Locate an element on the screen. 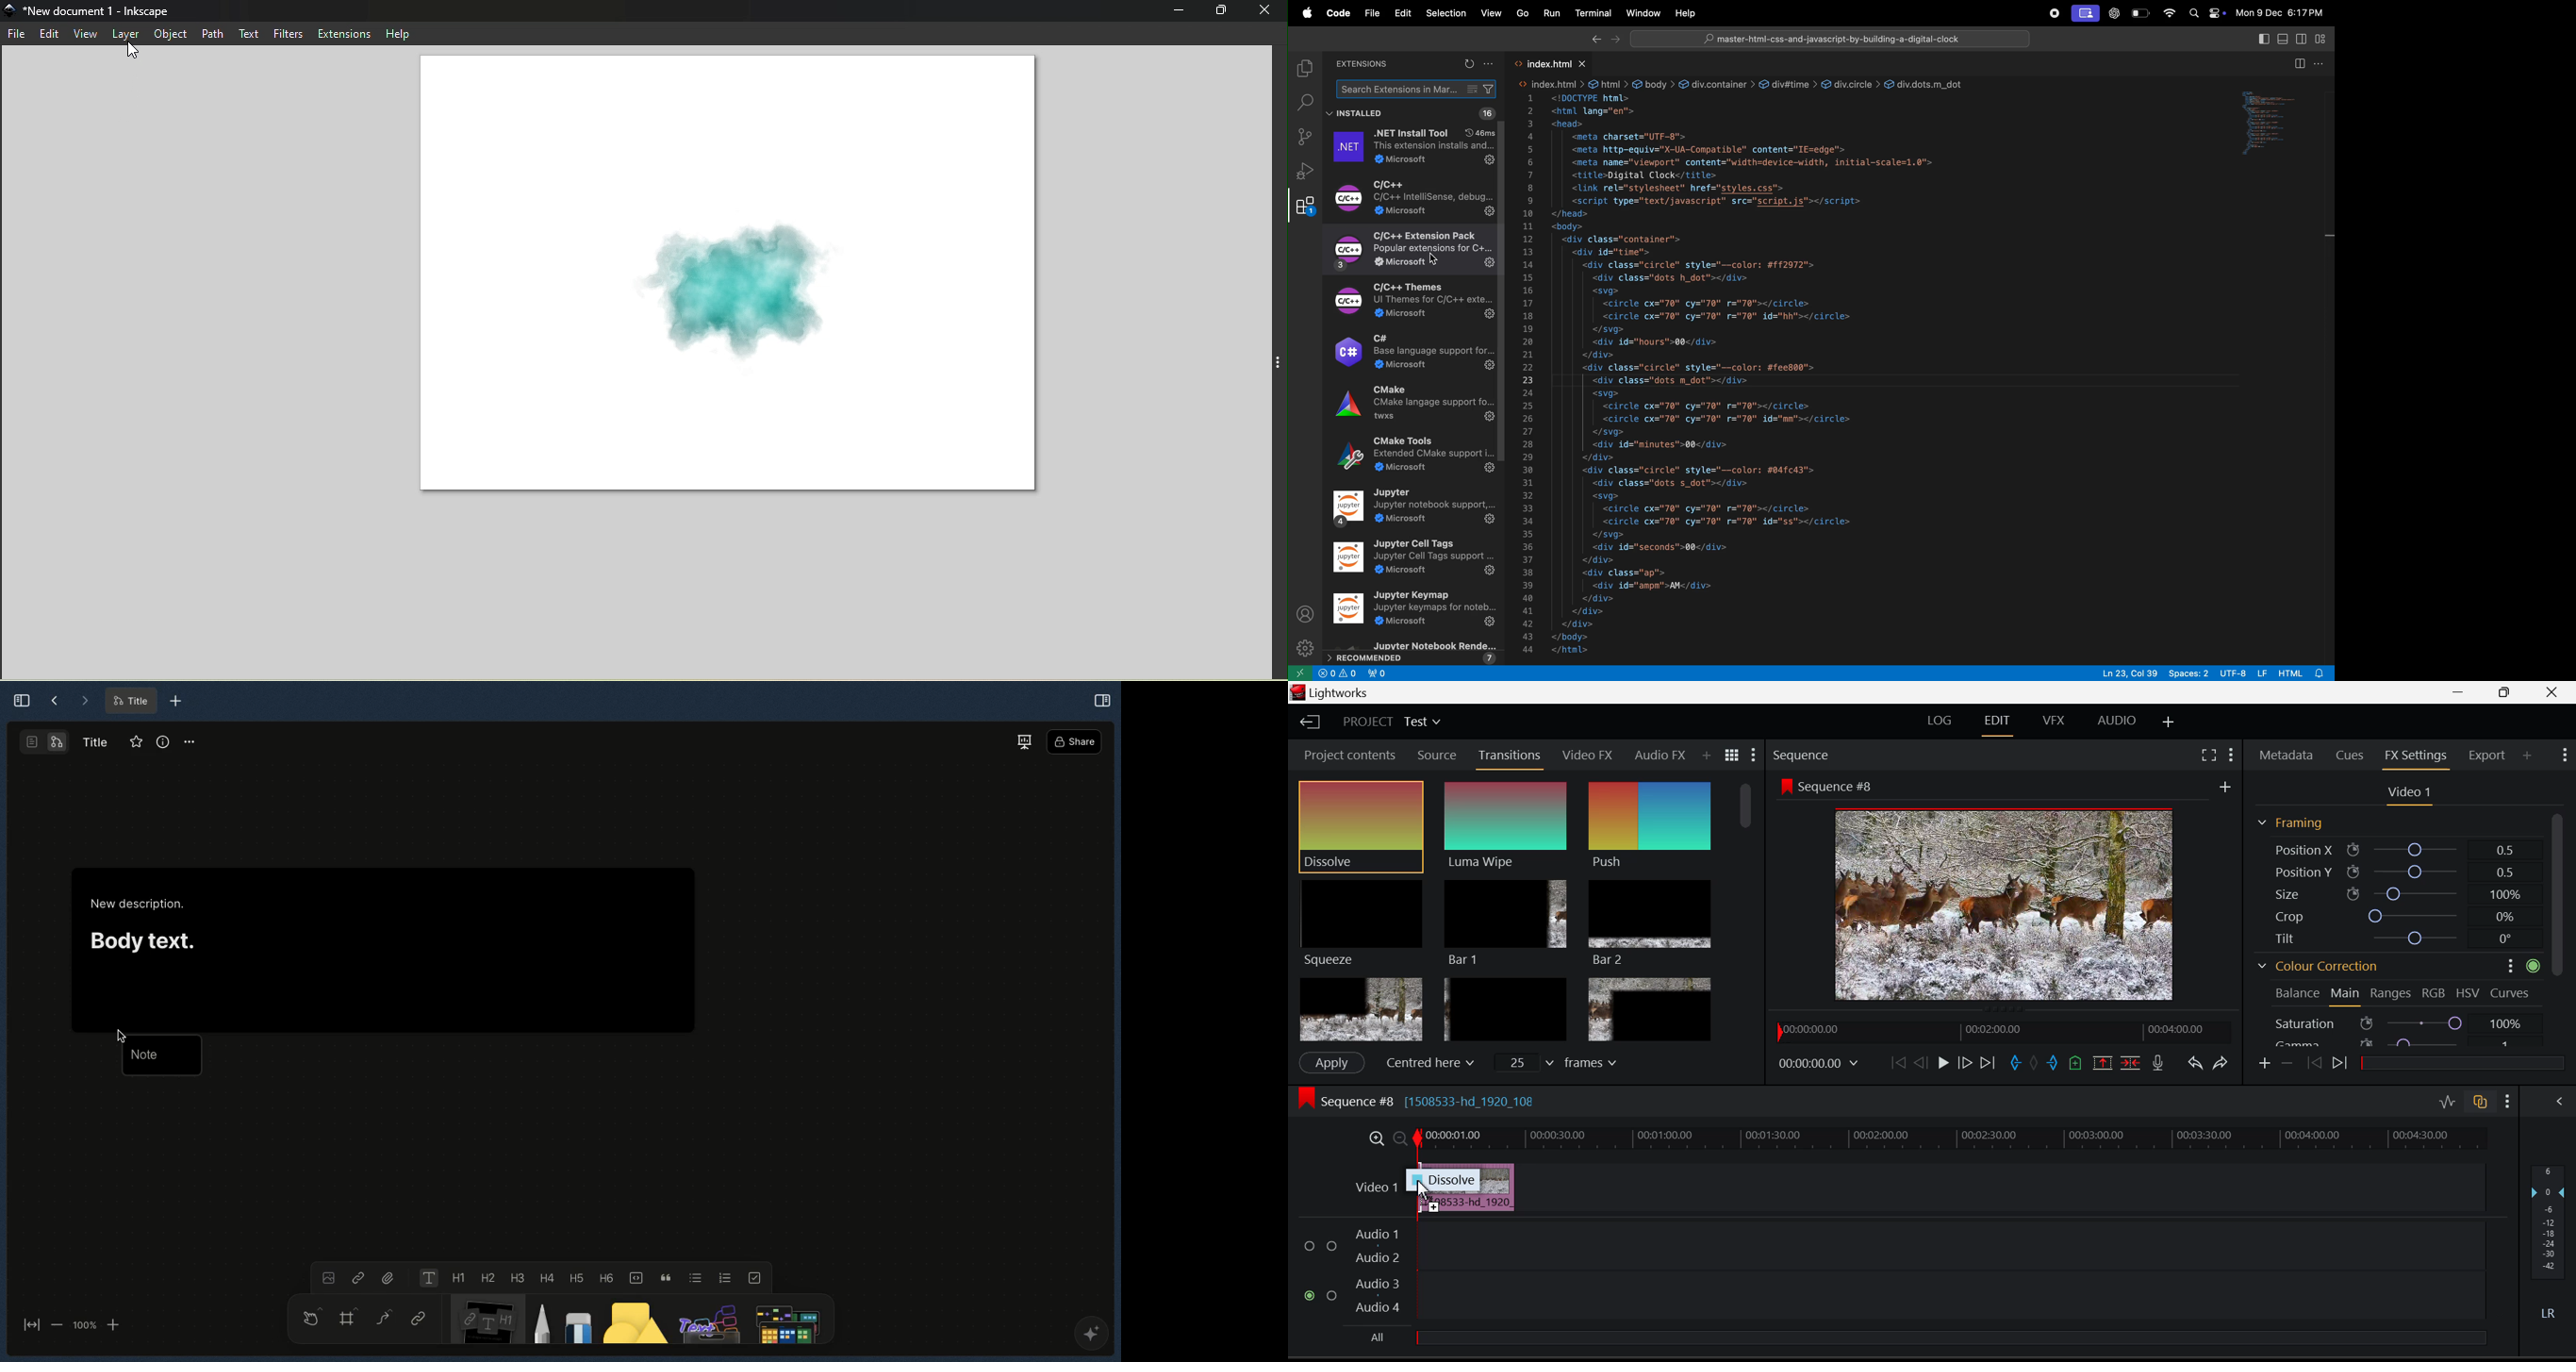 This screenshot has height=1372, width=2576. Crop is located at coordinates (2392, 915).